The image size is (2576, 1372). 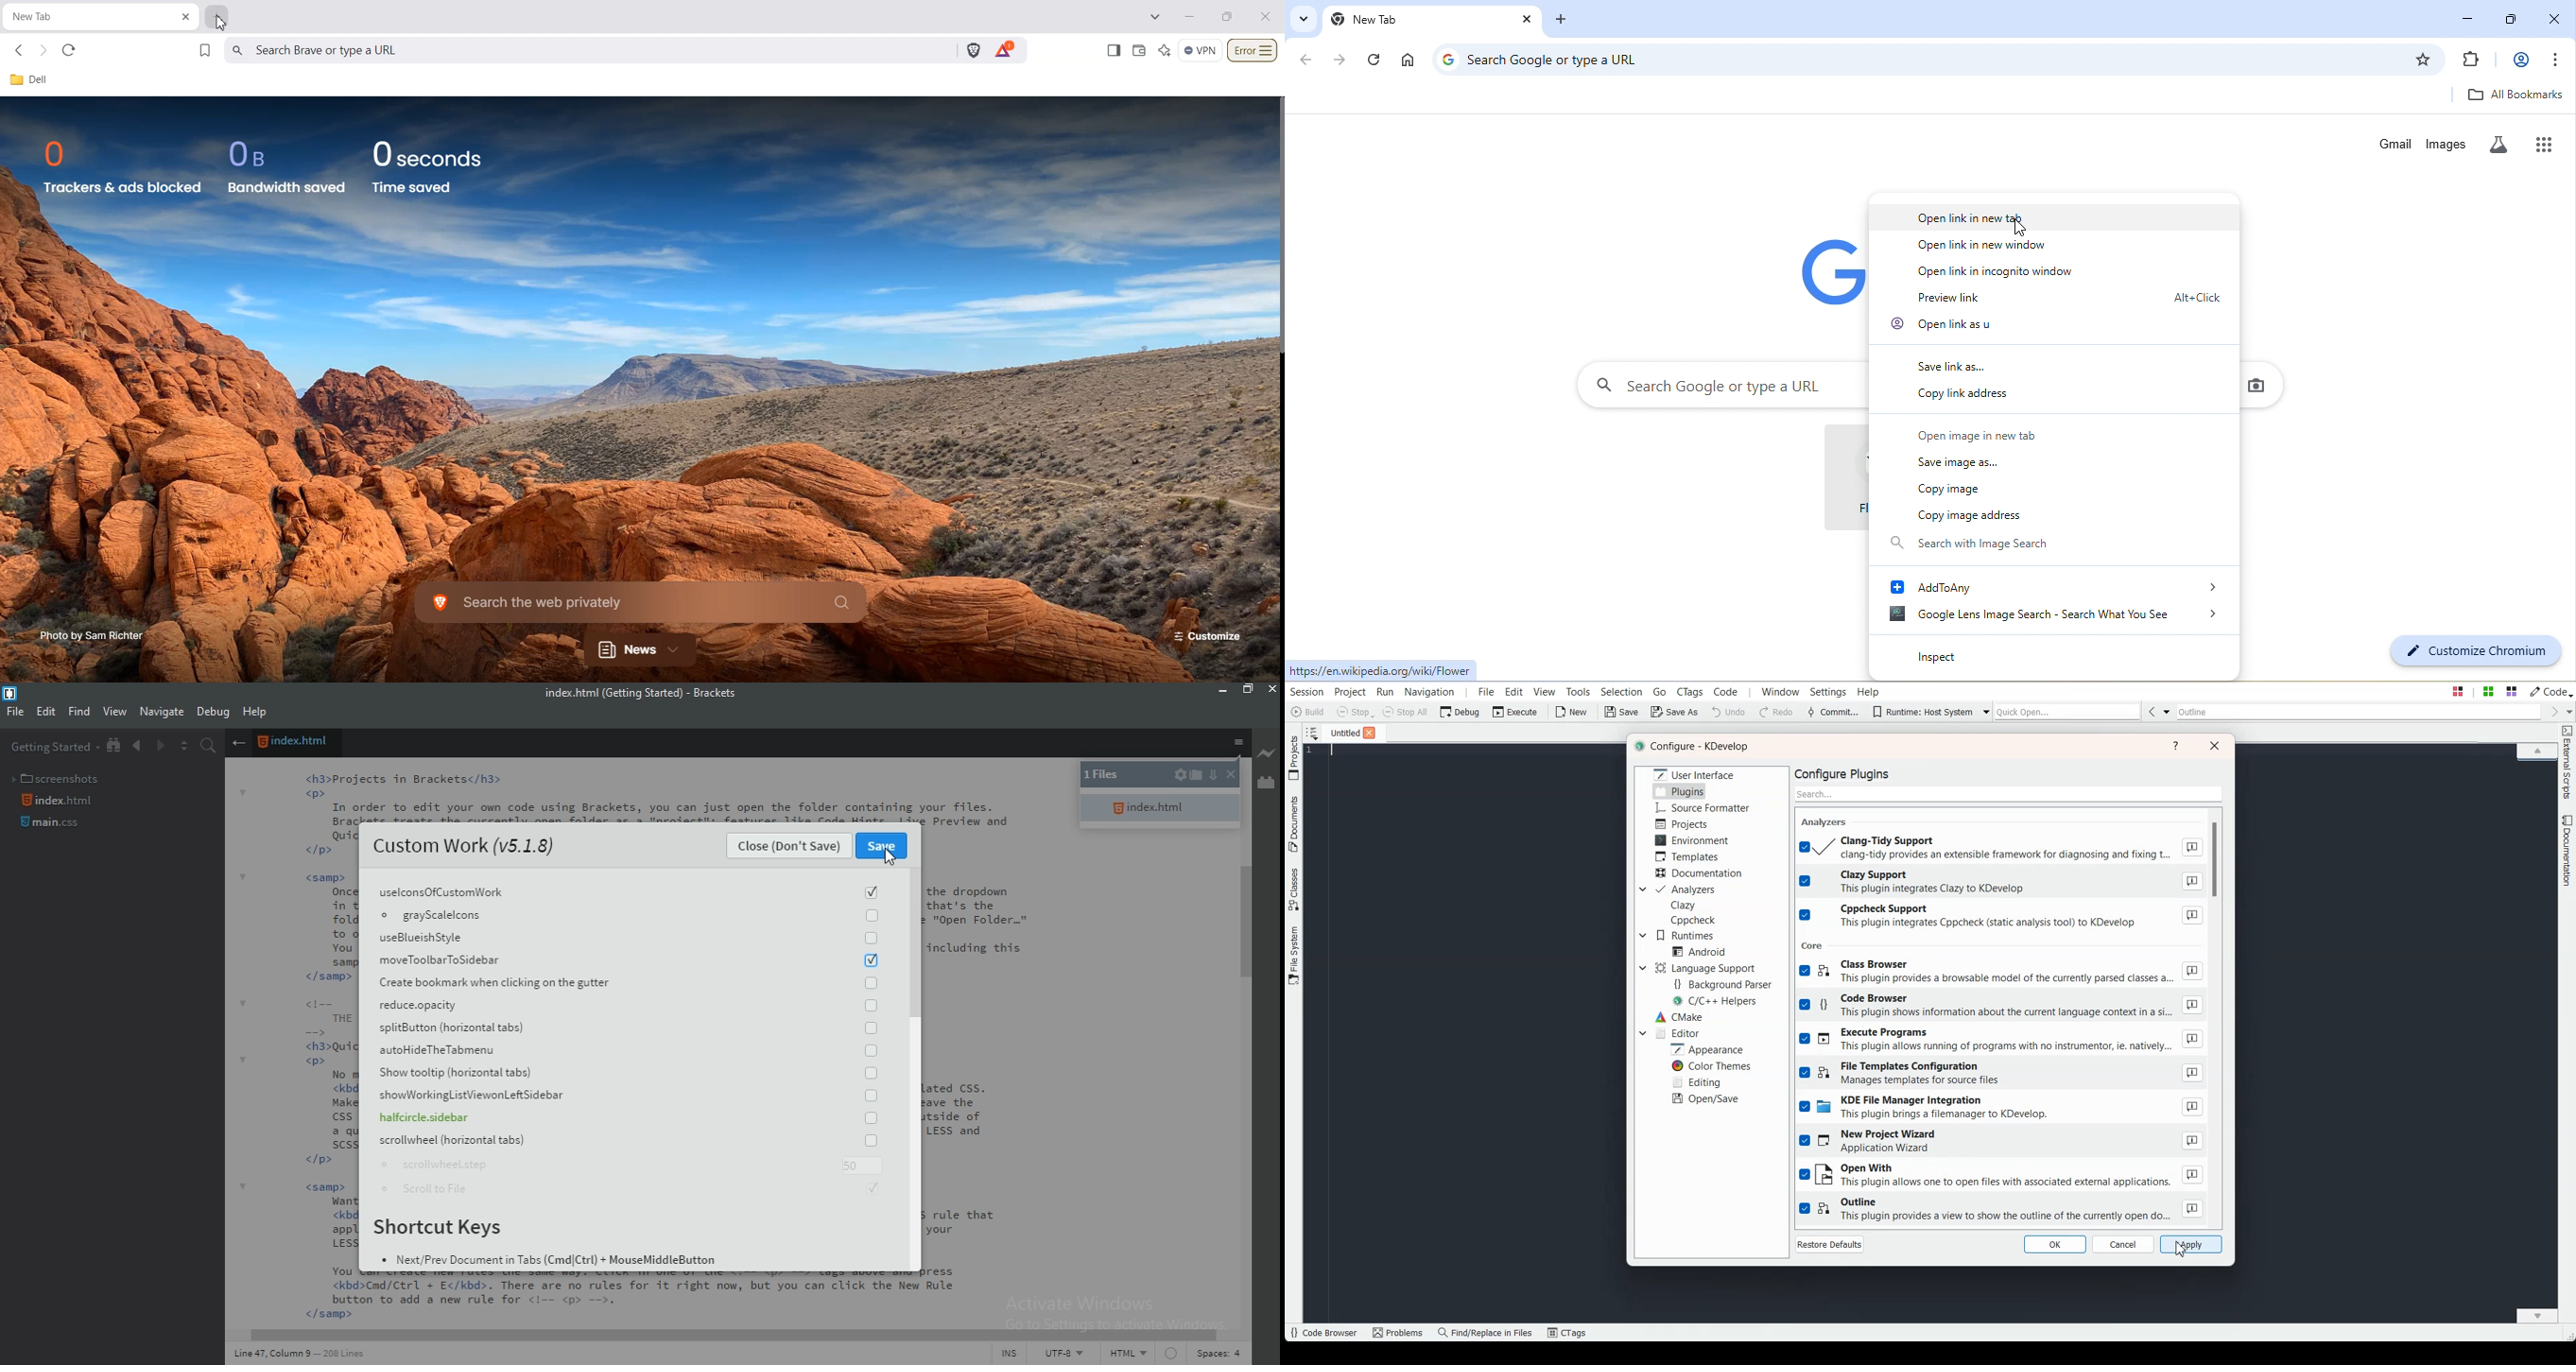 I want to click on Vertical Scroll Bar, so click(x=2220, y=1015).